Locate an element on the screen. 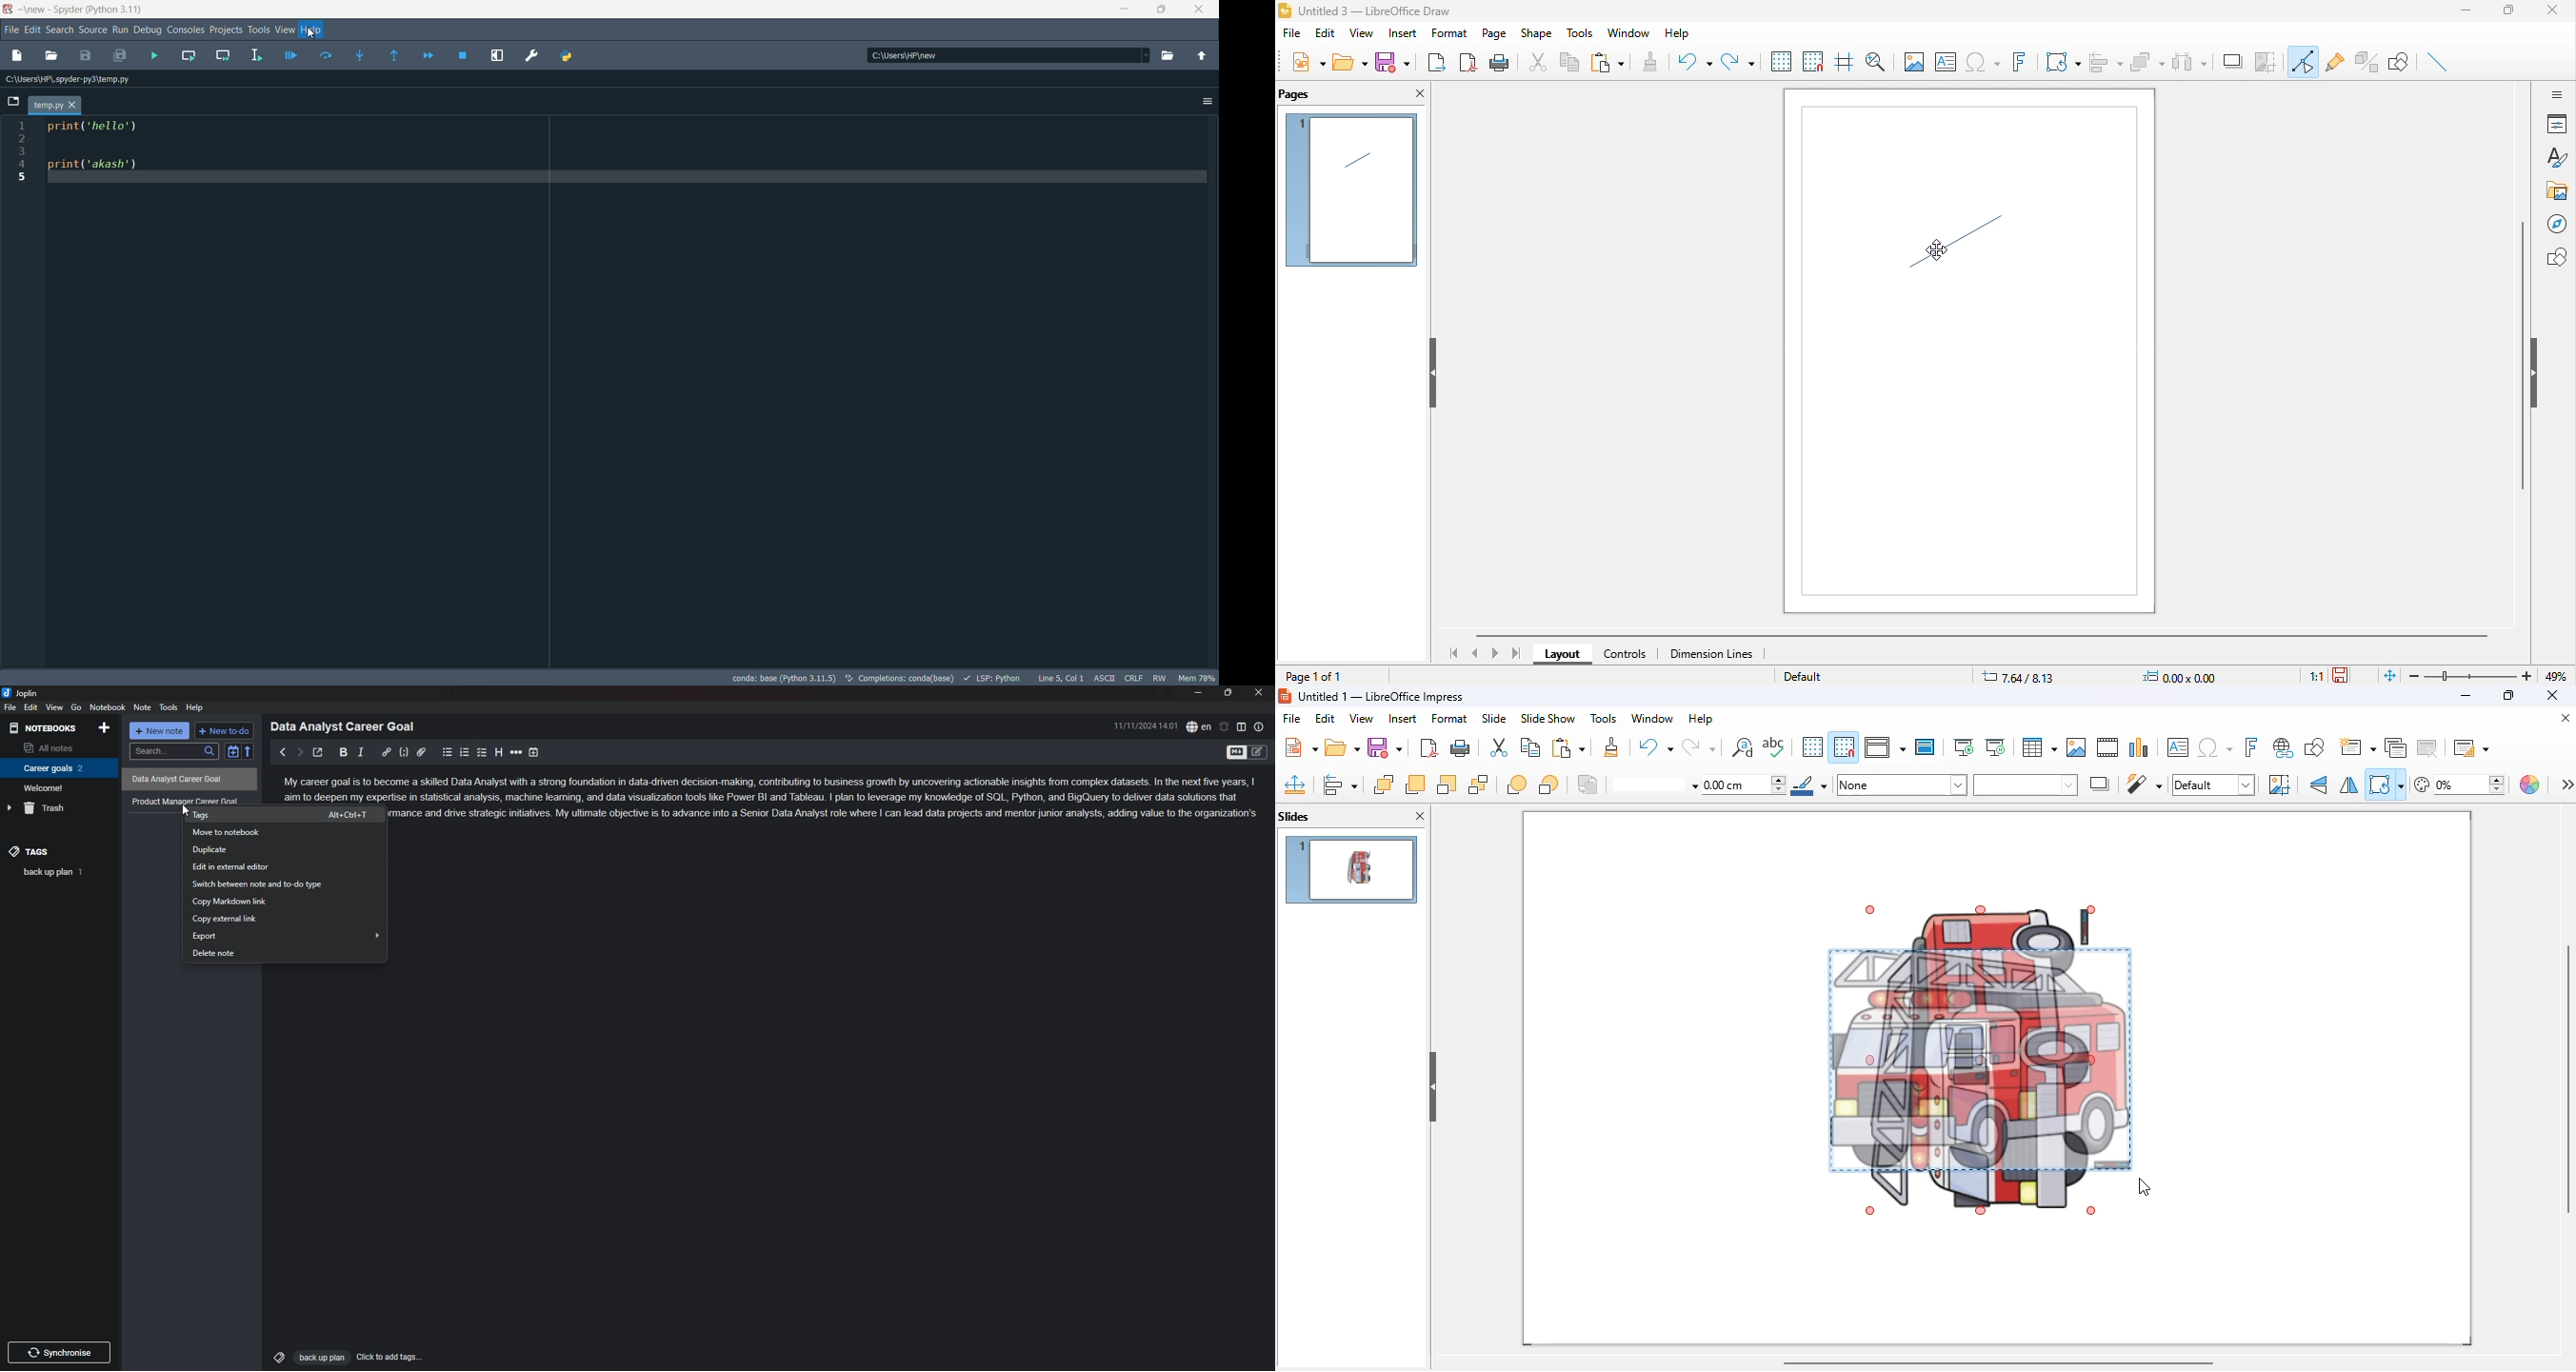 The image size is (2576, 1372). format is located at coordinates (1449, 718).